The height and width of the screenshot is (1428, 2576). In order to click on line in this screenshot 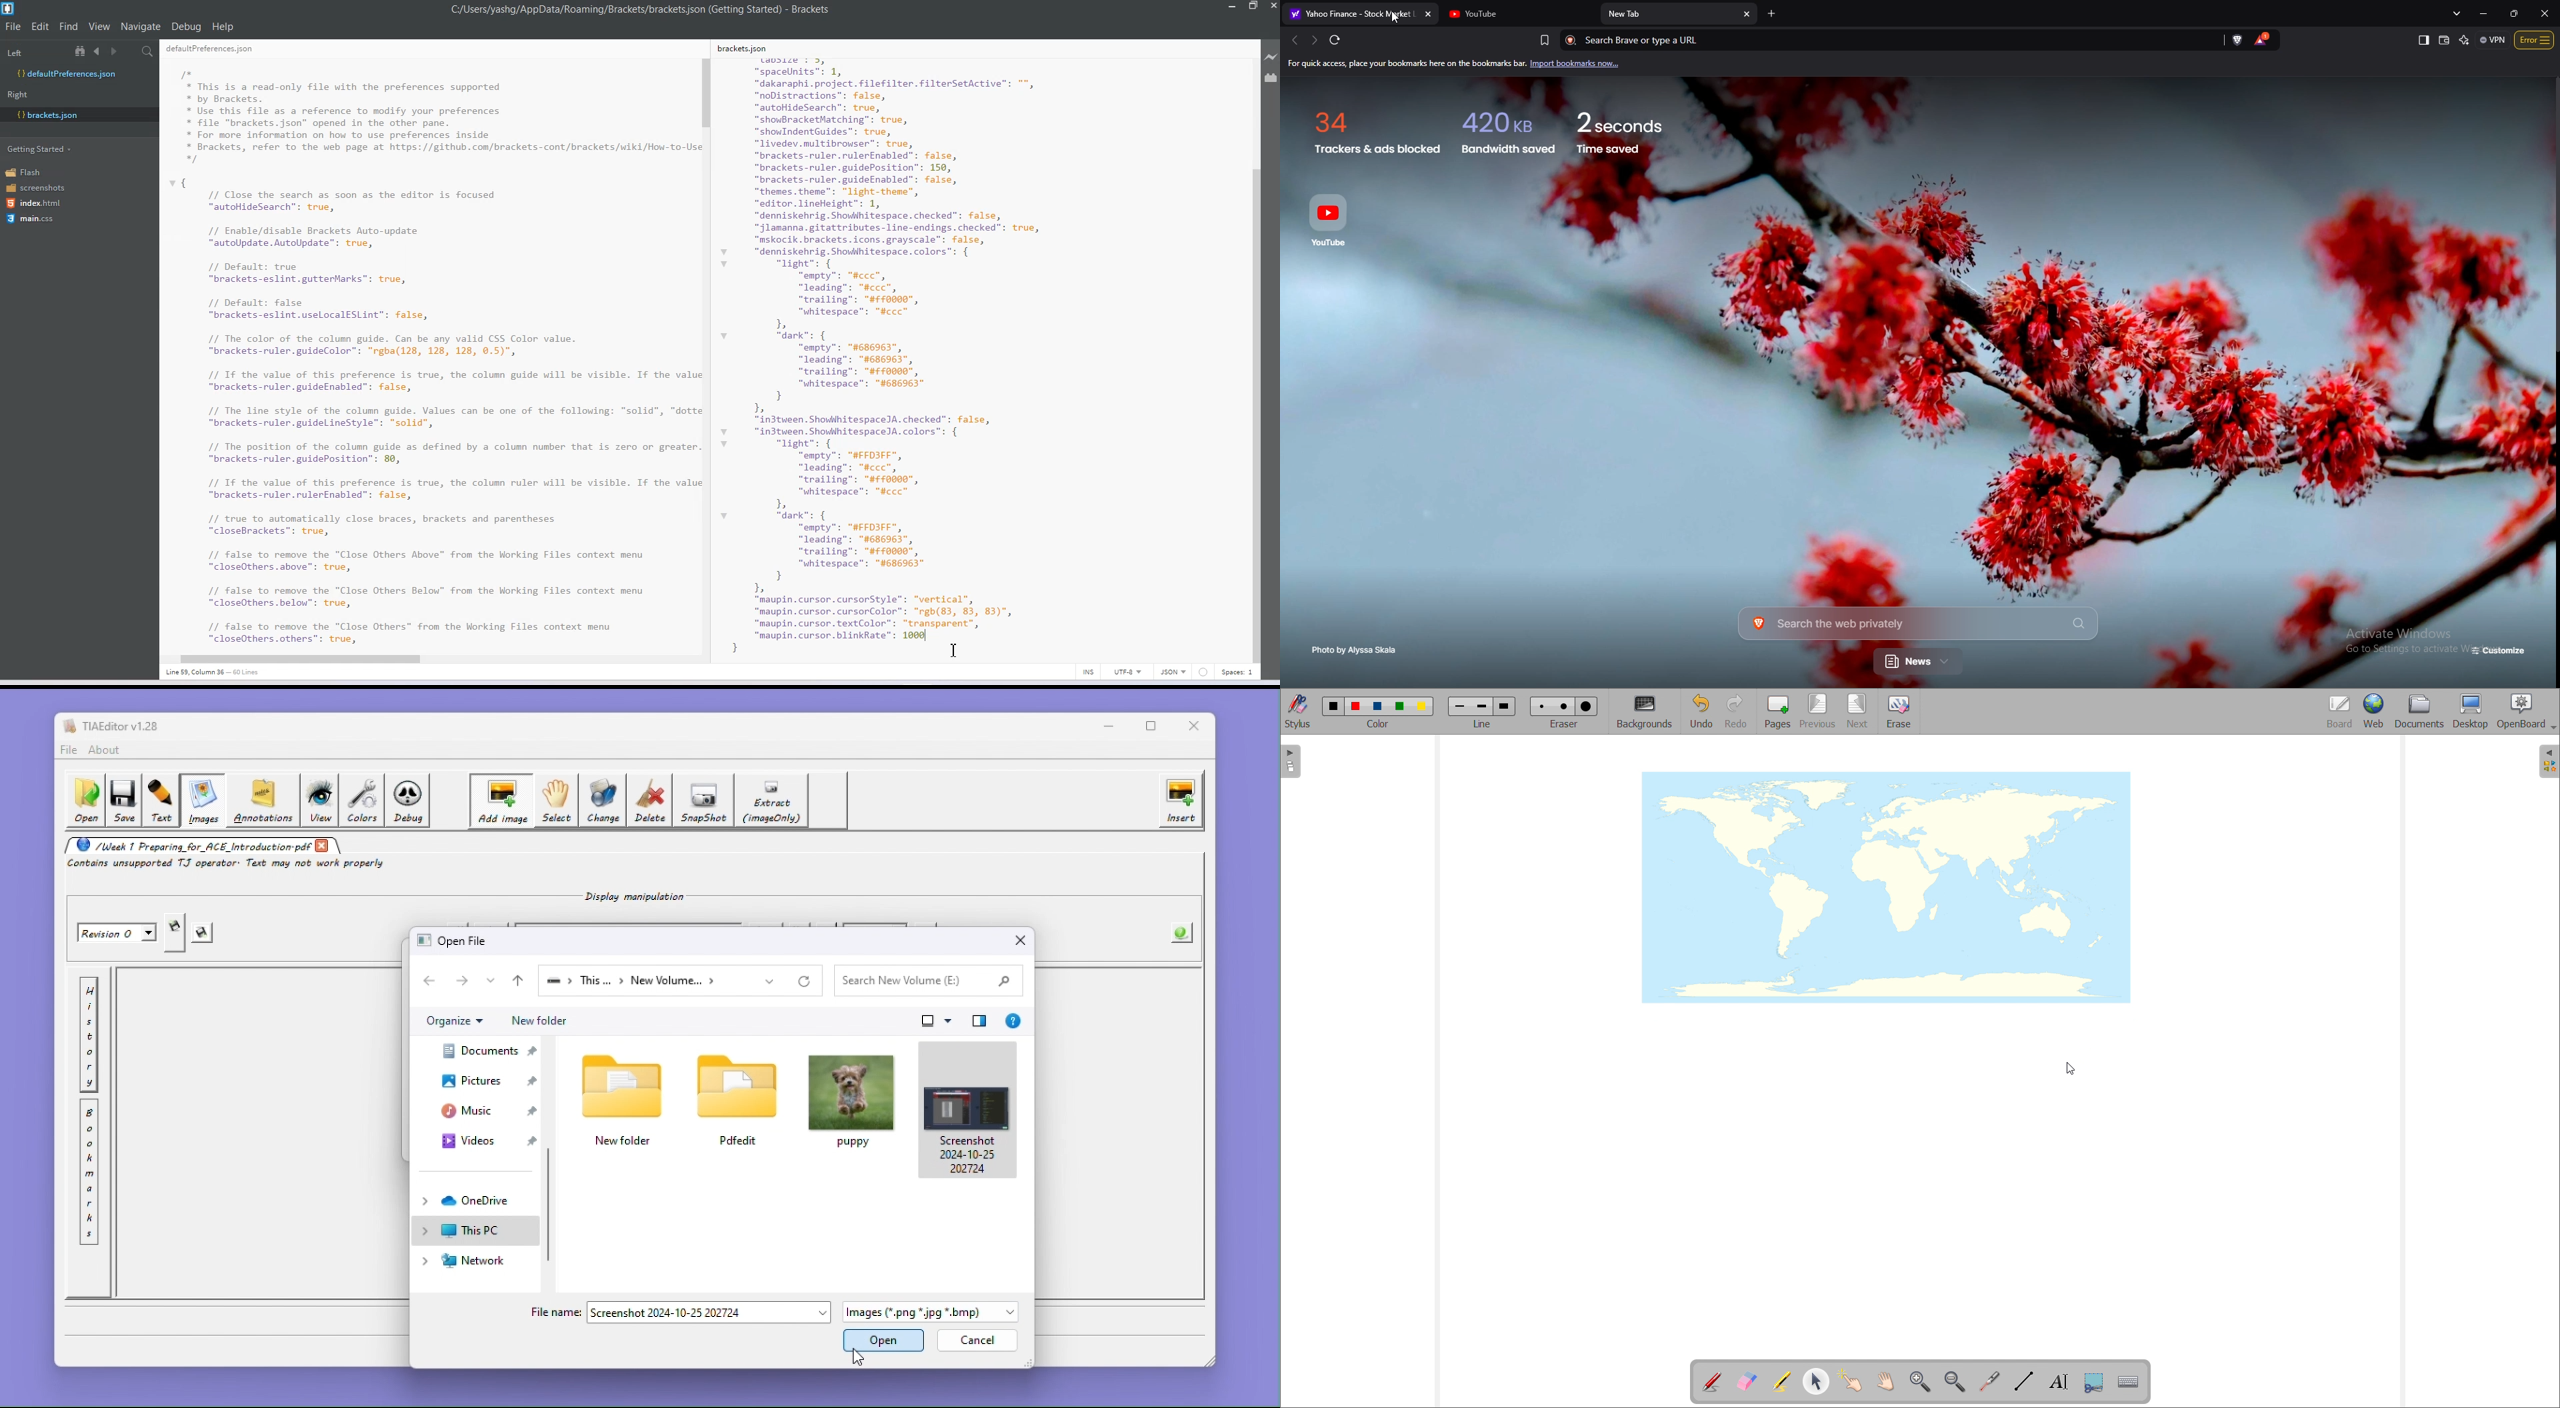, I will do `click(1482, 725)`.